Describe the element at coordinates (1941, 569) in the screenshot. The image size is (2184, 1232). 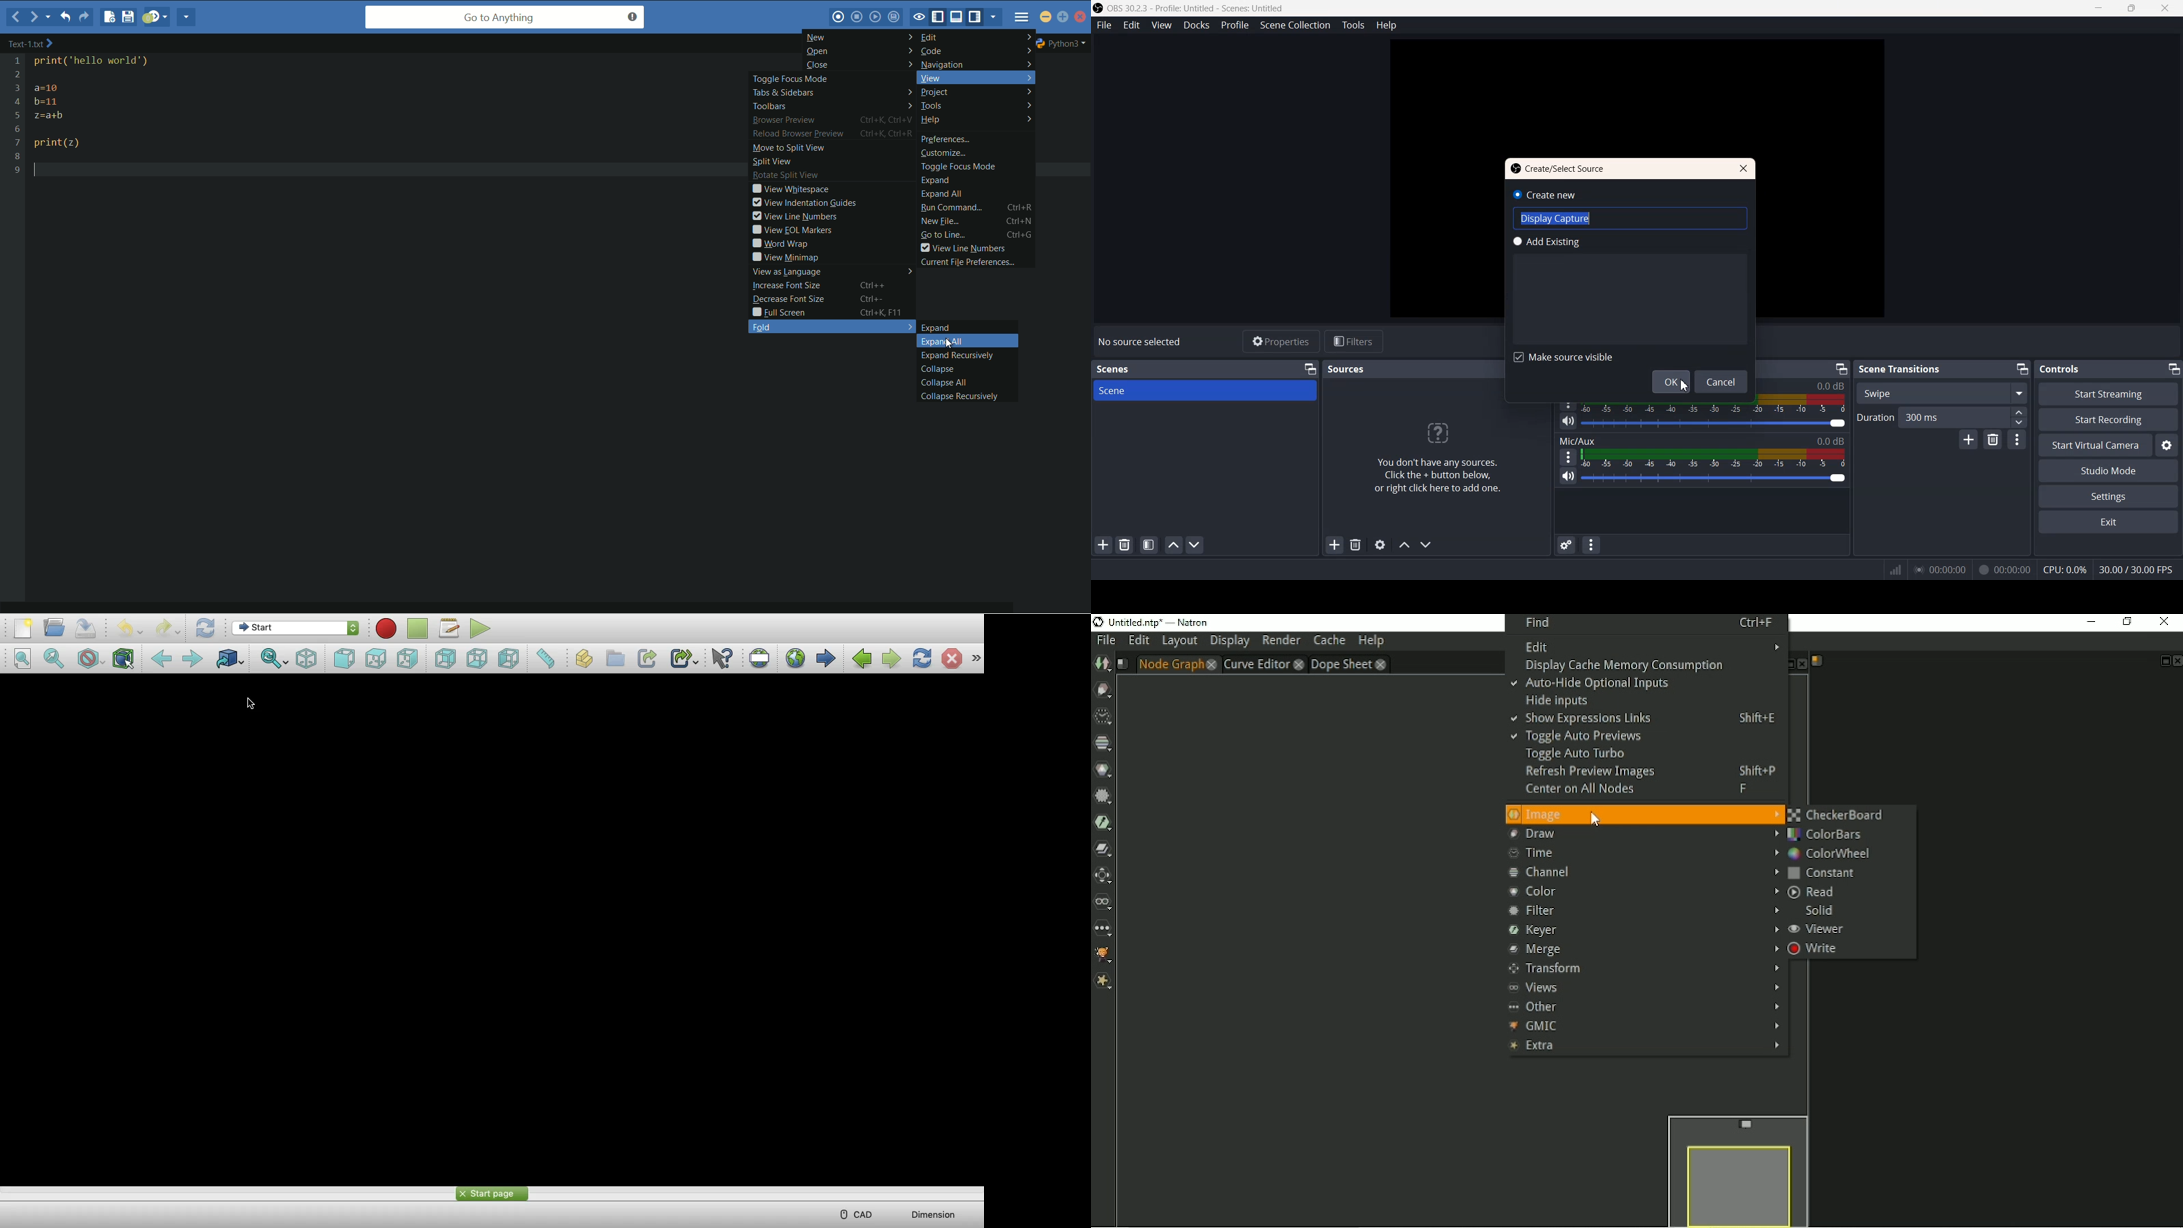
I see `00.00.00` at that location.